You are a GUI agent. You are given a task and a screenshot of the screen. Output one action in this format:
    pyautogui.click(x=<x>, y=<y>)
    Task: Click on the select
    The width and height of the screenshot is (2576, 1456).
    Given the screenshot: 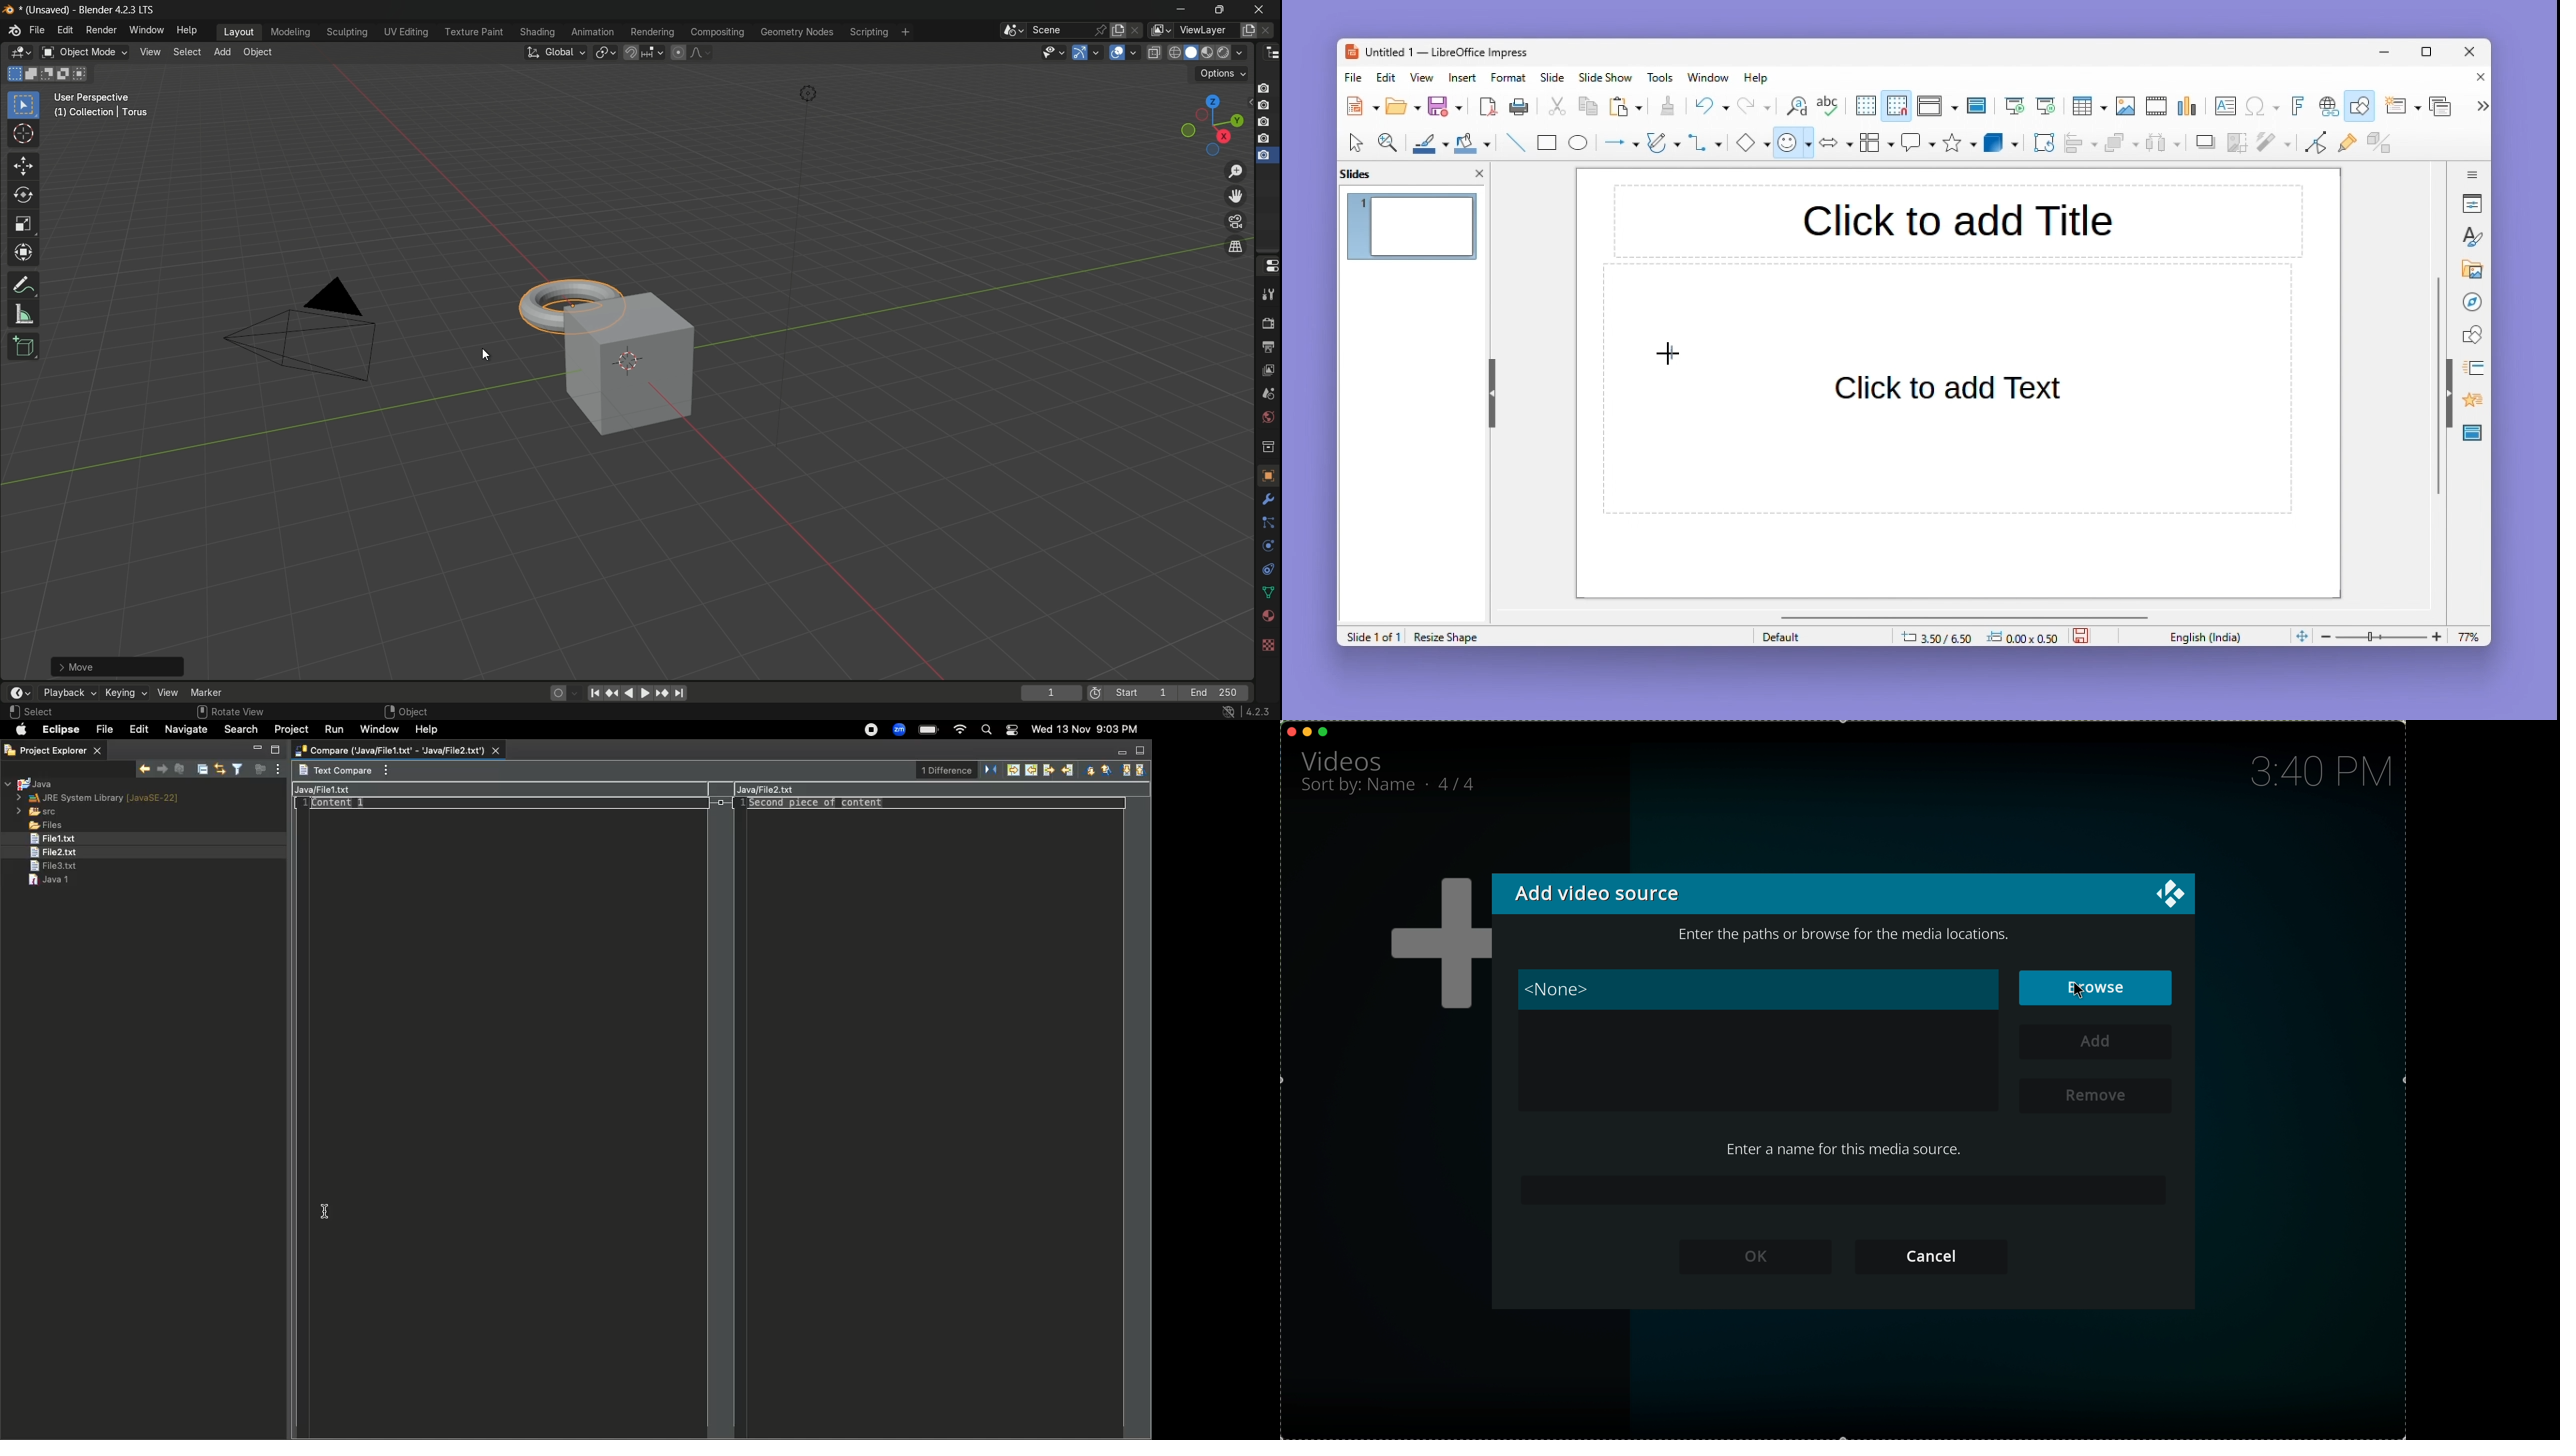 What is the action you would take?
    pyautogui.click(x=23, y=106)
    